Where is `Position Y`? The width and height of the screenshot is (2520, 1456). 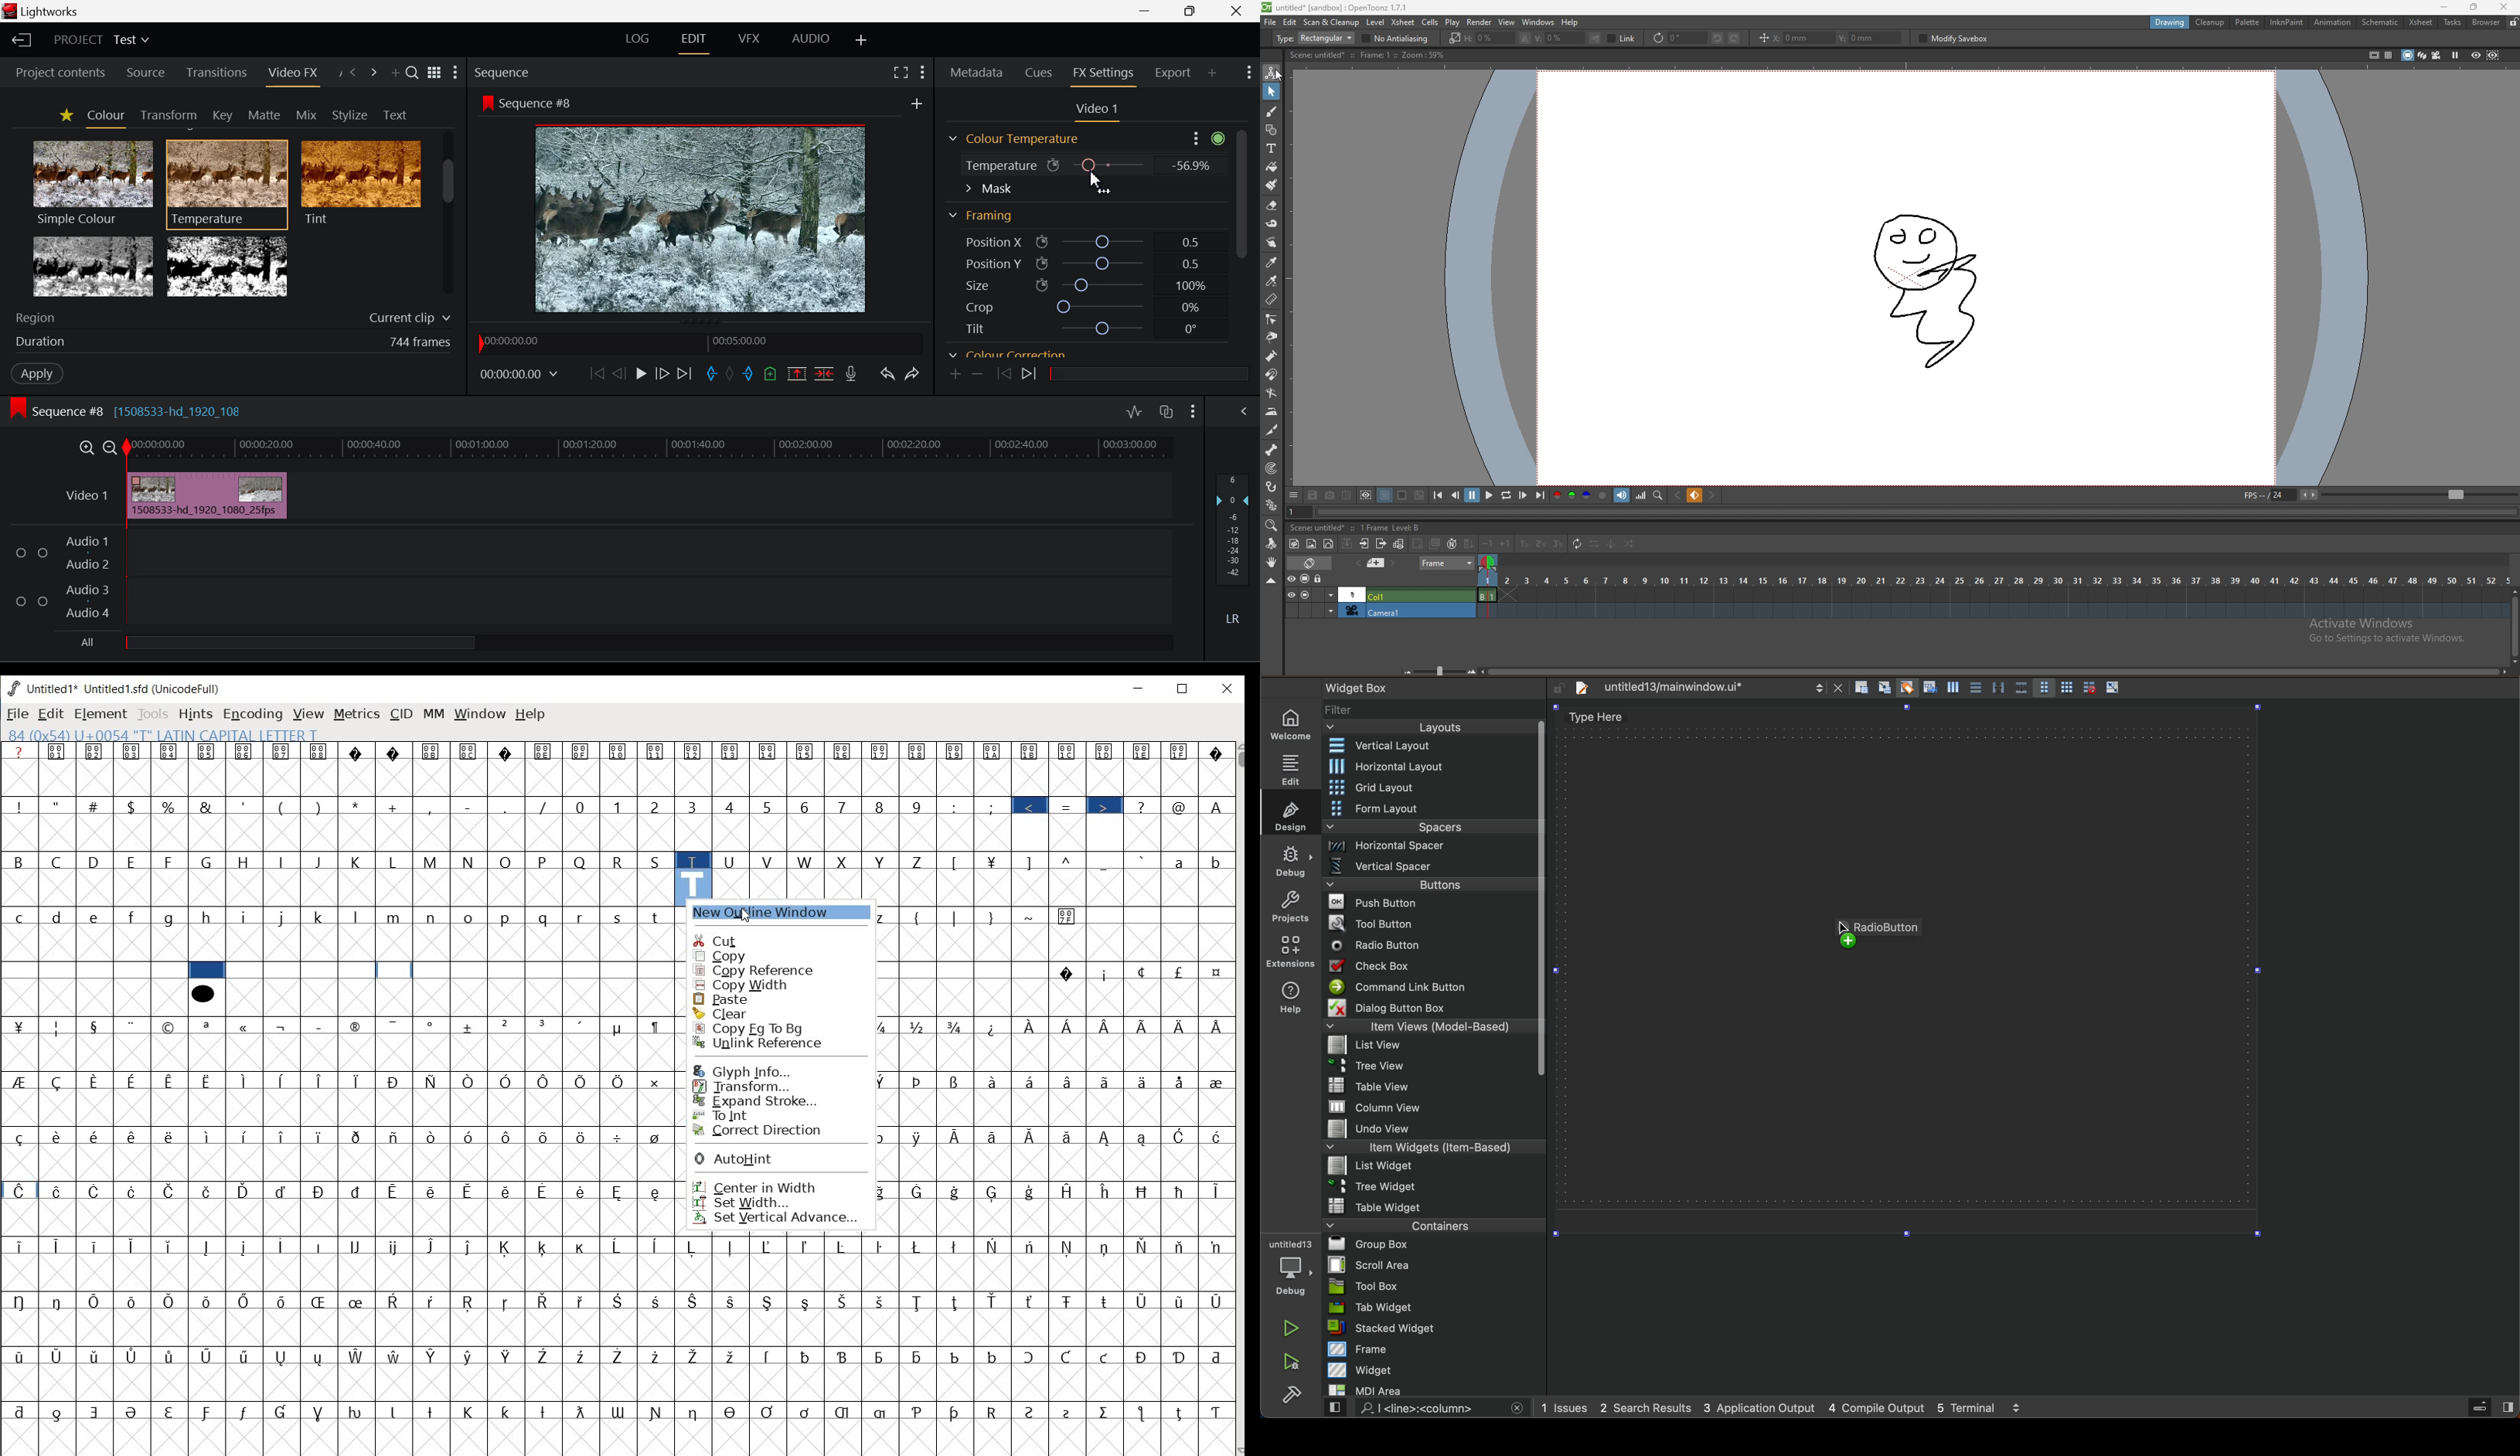
Position Y is located at coordinates (1102, 263).